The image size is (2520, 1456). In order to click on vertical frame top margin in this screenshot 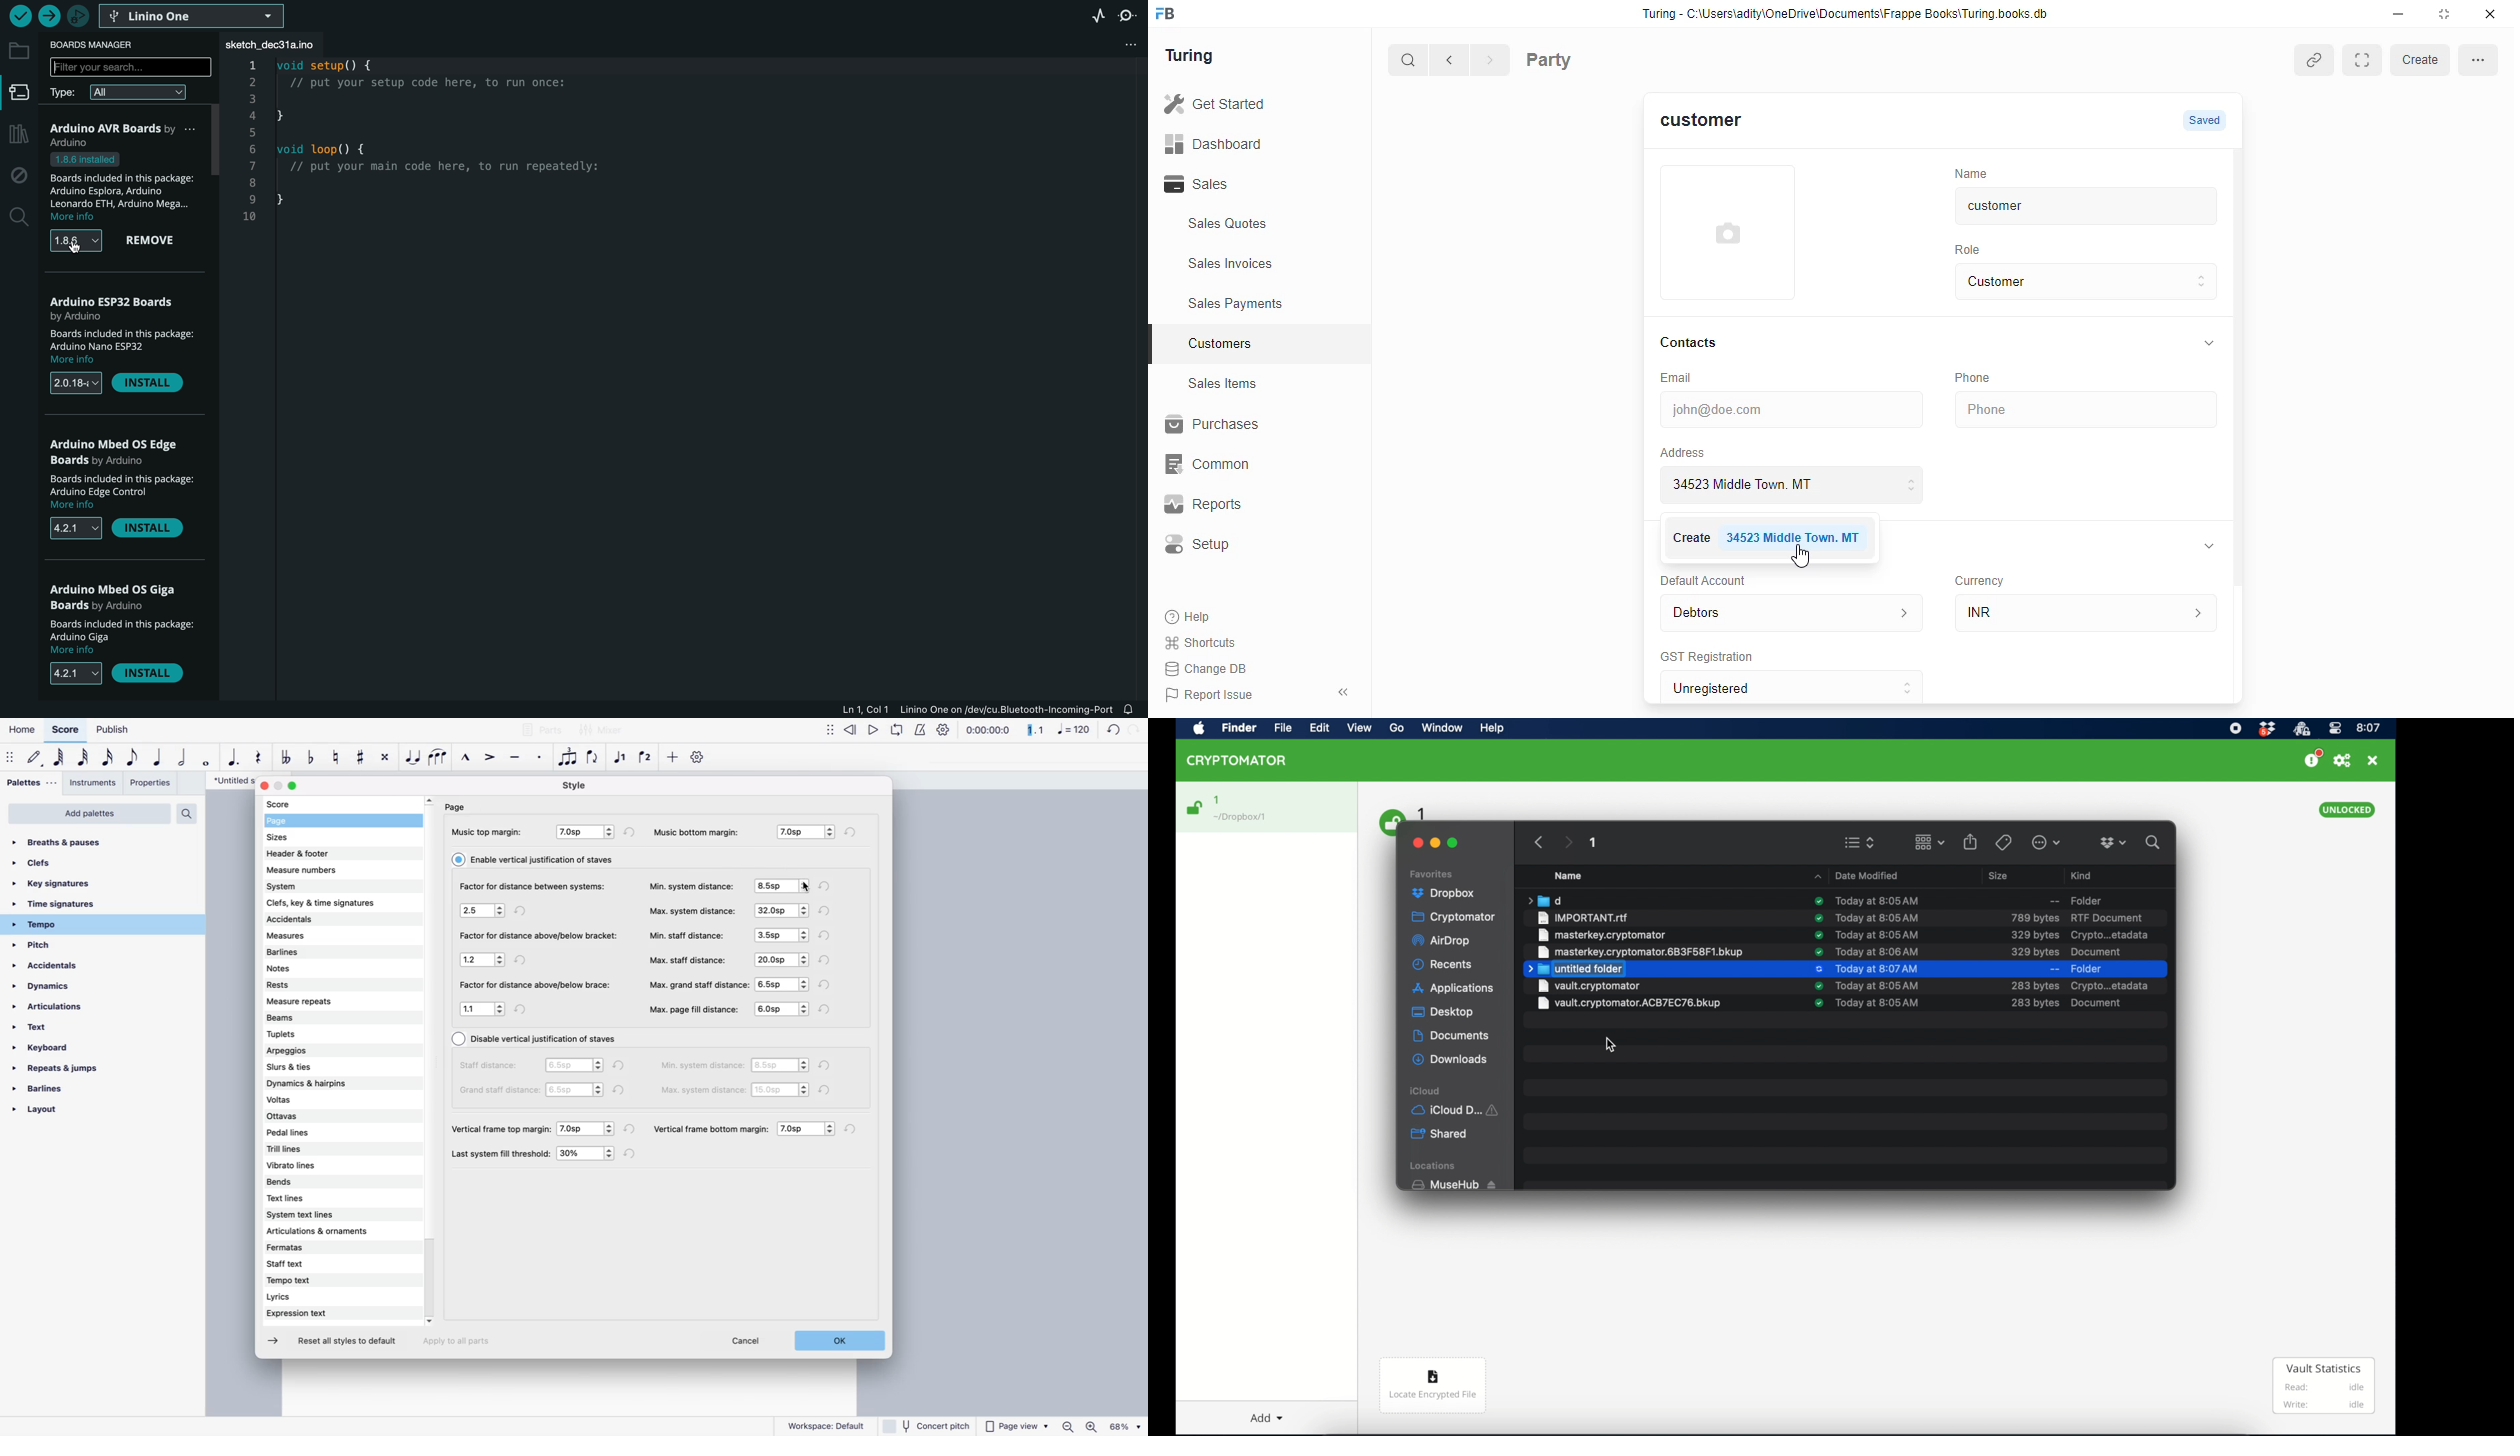, I will do `click(503, 1128)`.